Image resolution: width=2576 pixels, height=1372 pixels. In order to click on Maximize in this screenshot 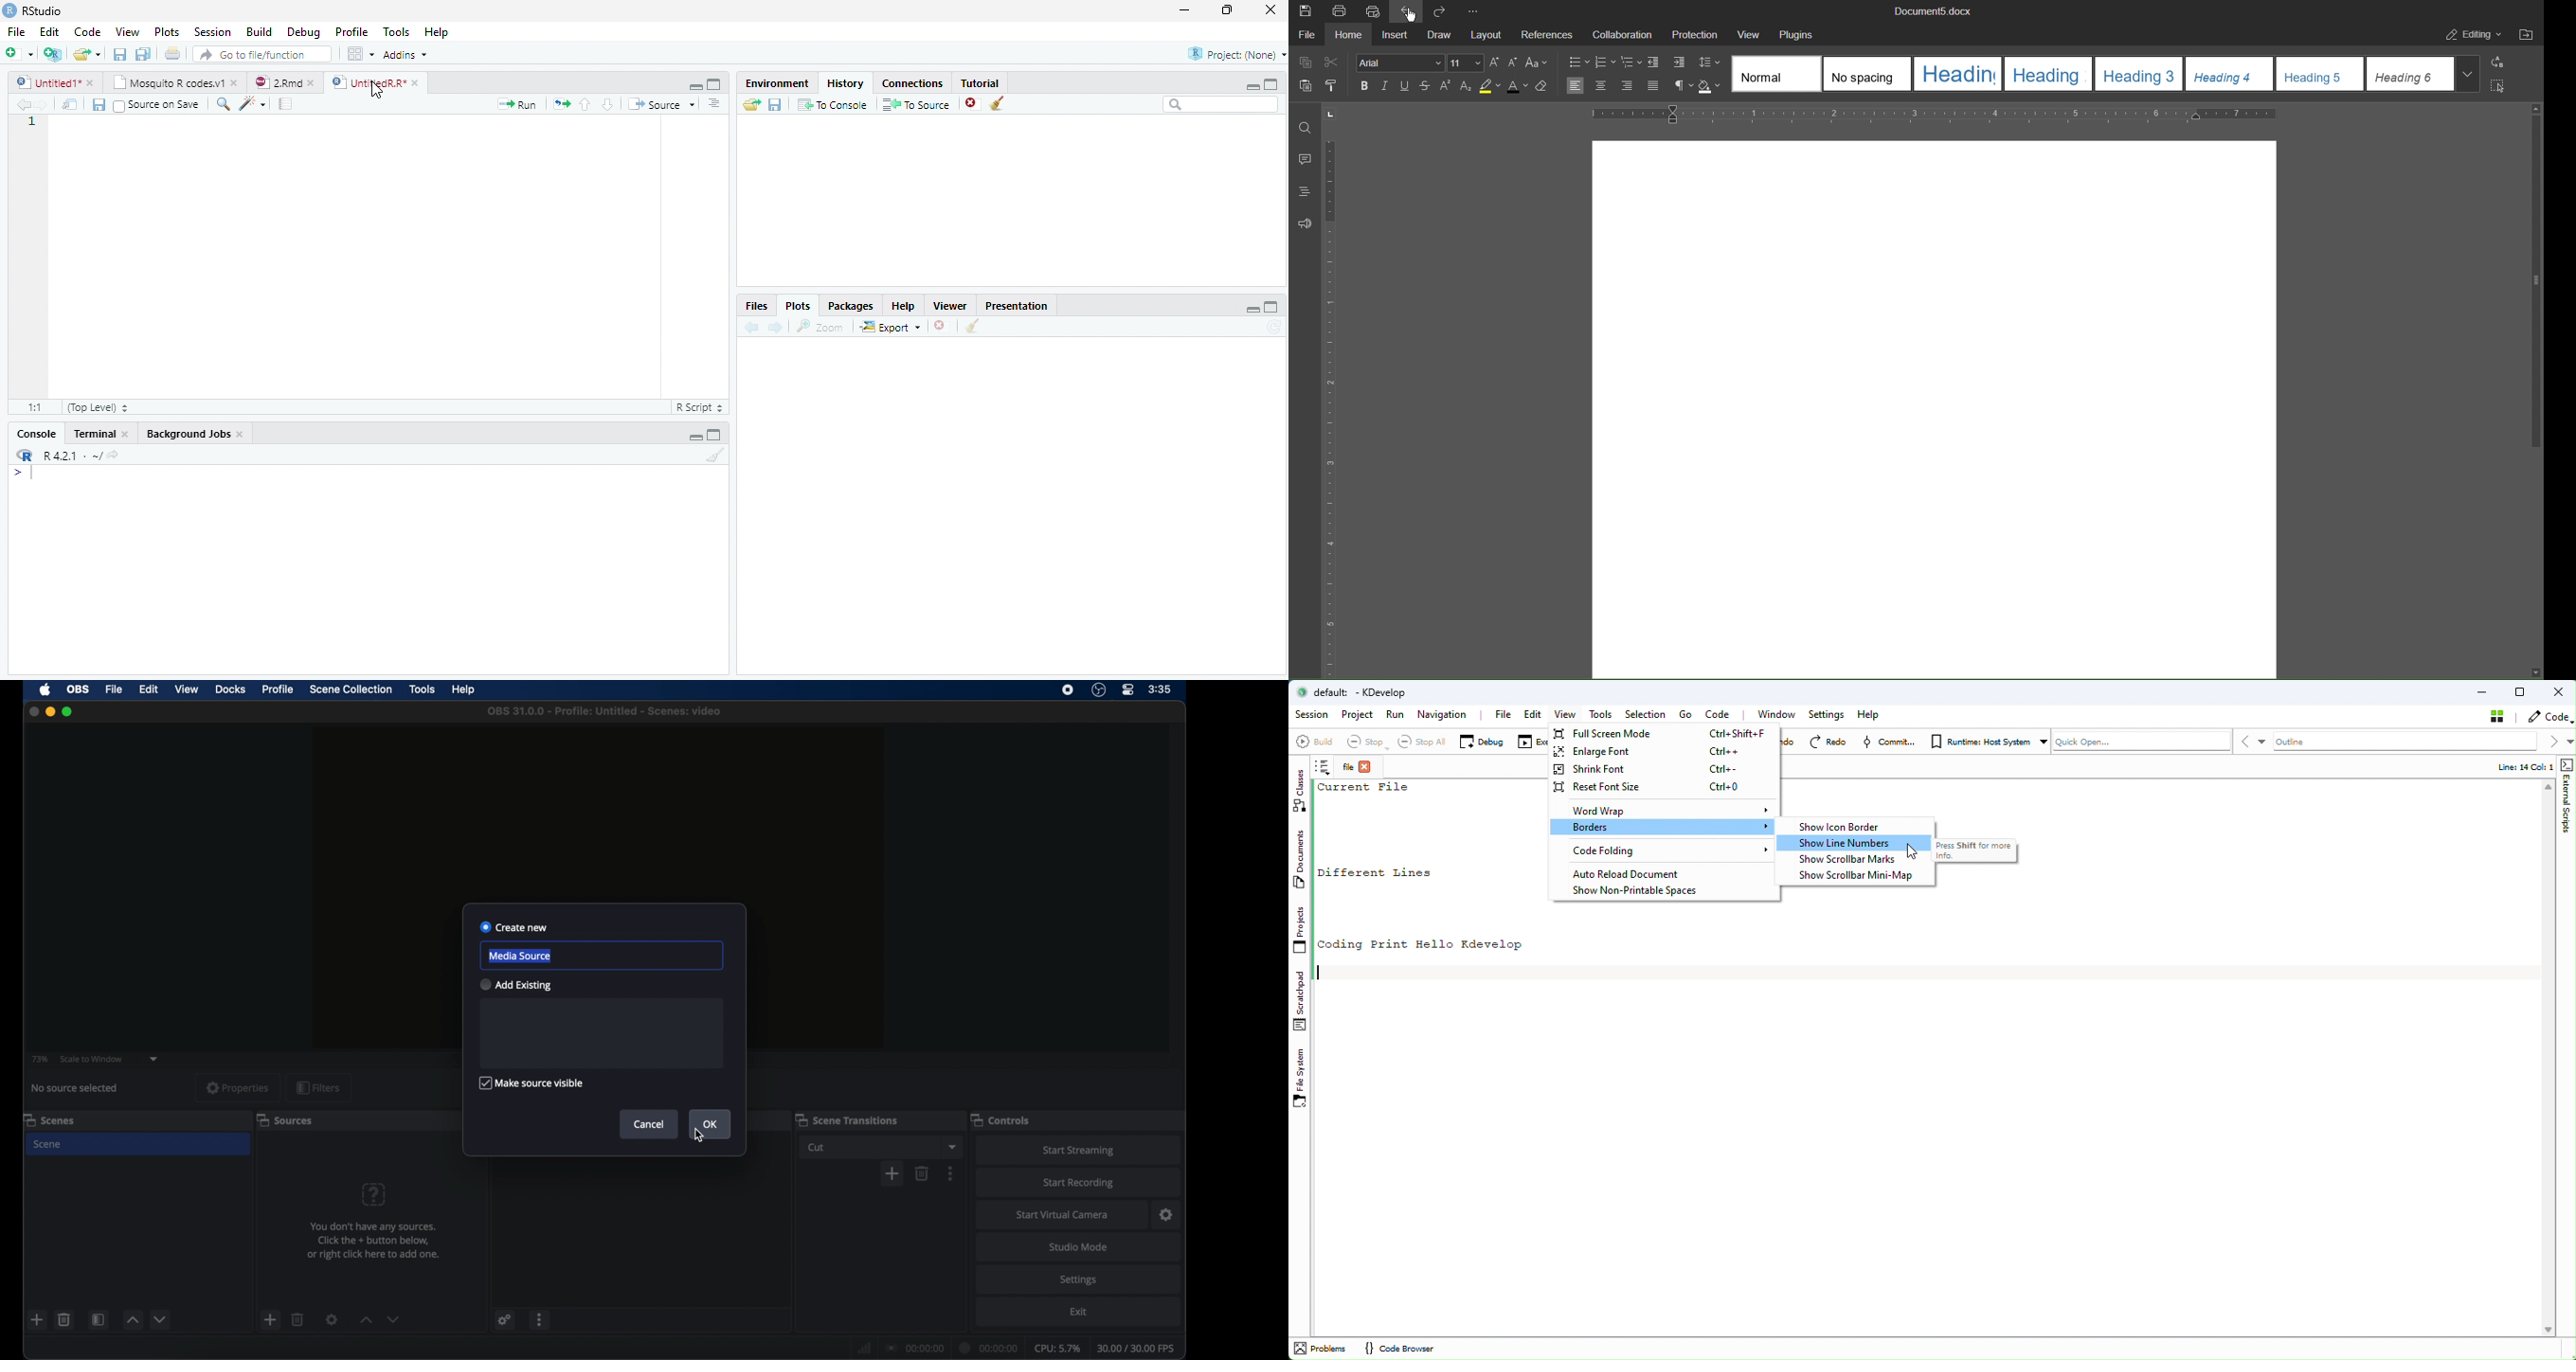, I will do `click(1229, 12)`.